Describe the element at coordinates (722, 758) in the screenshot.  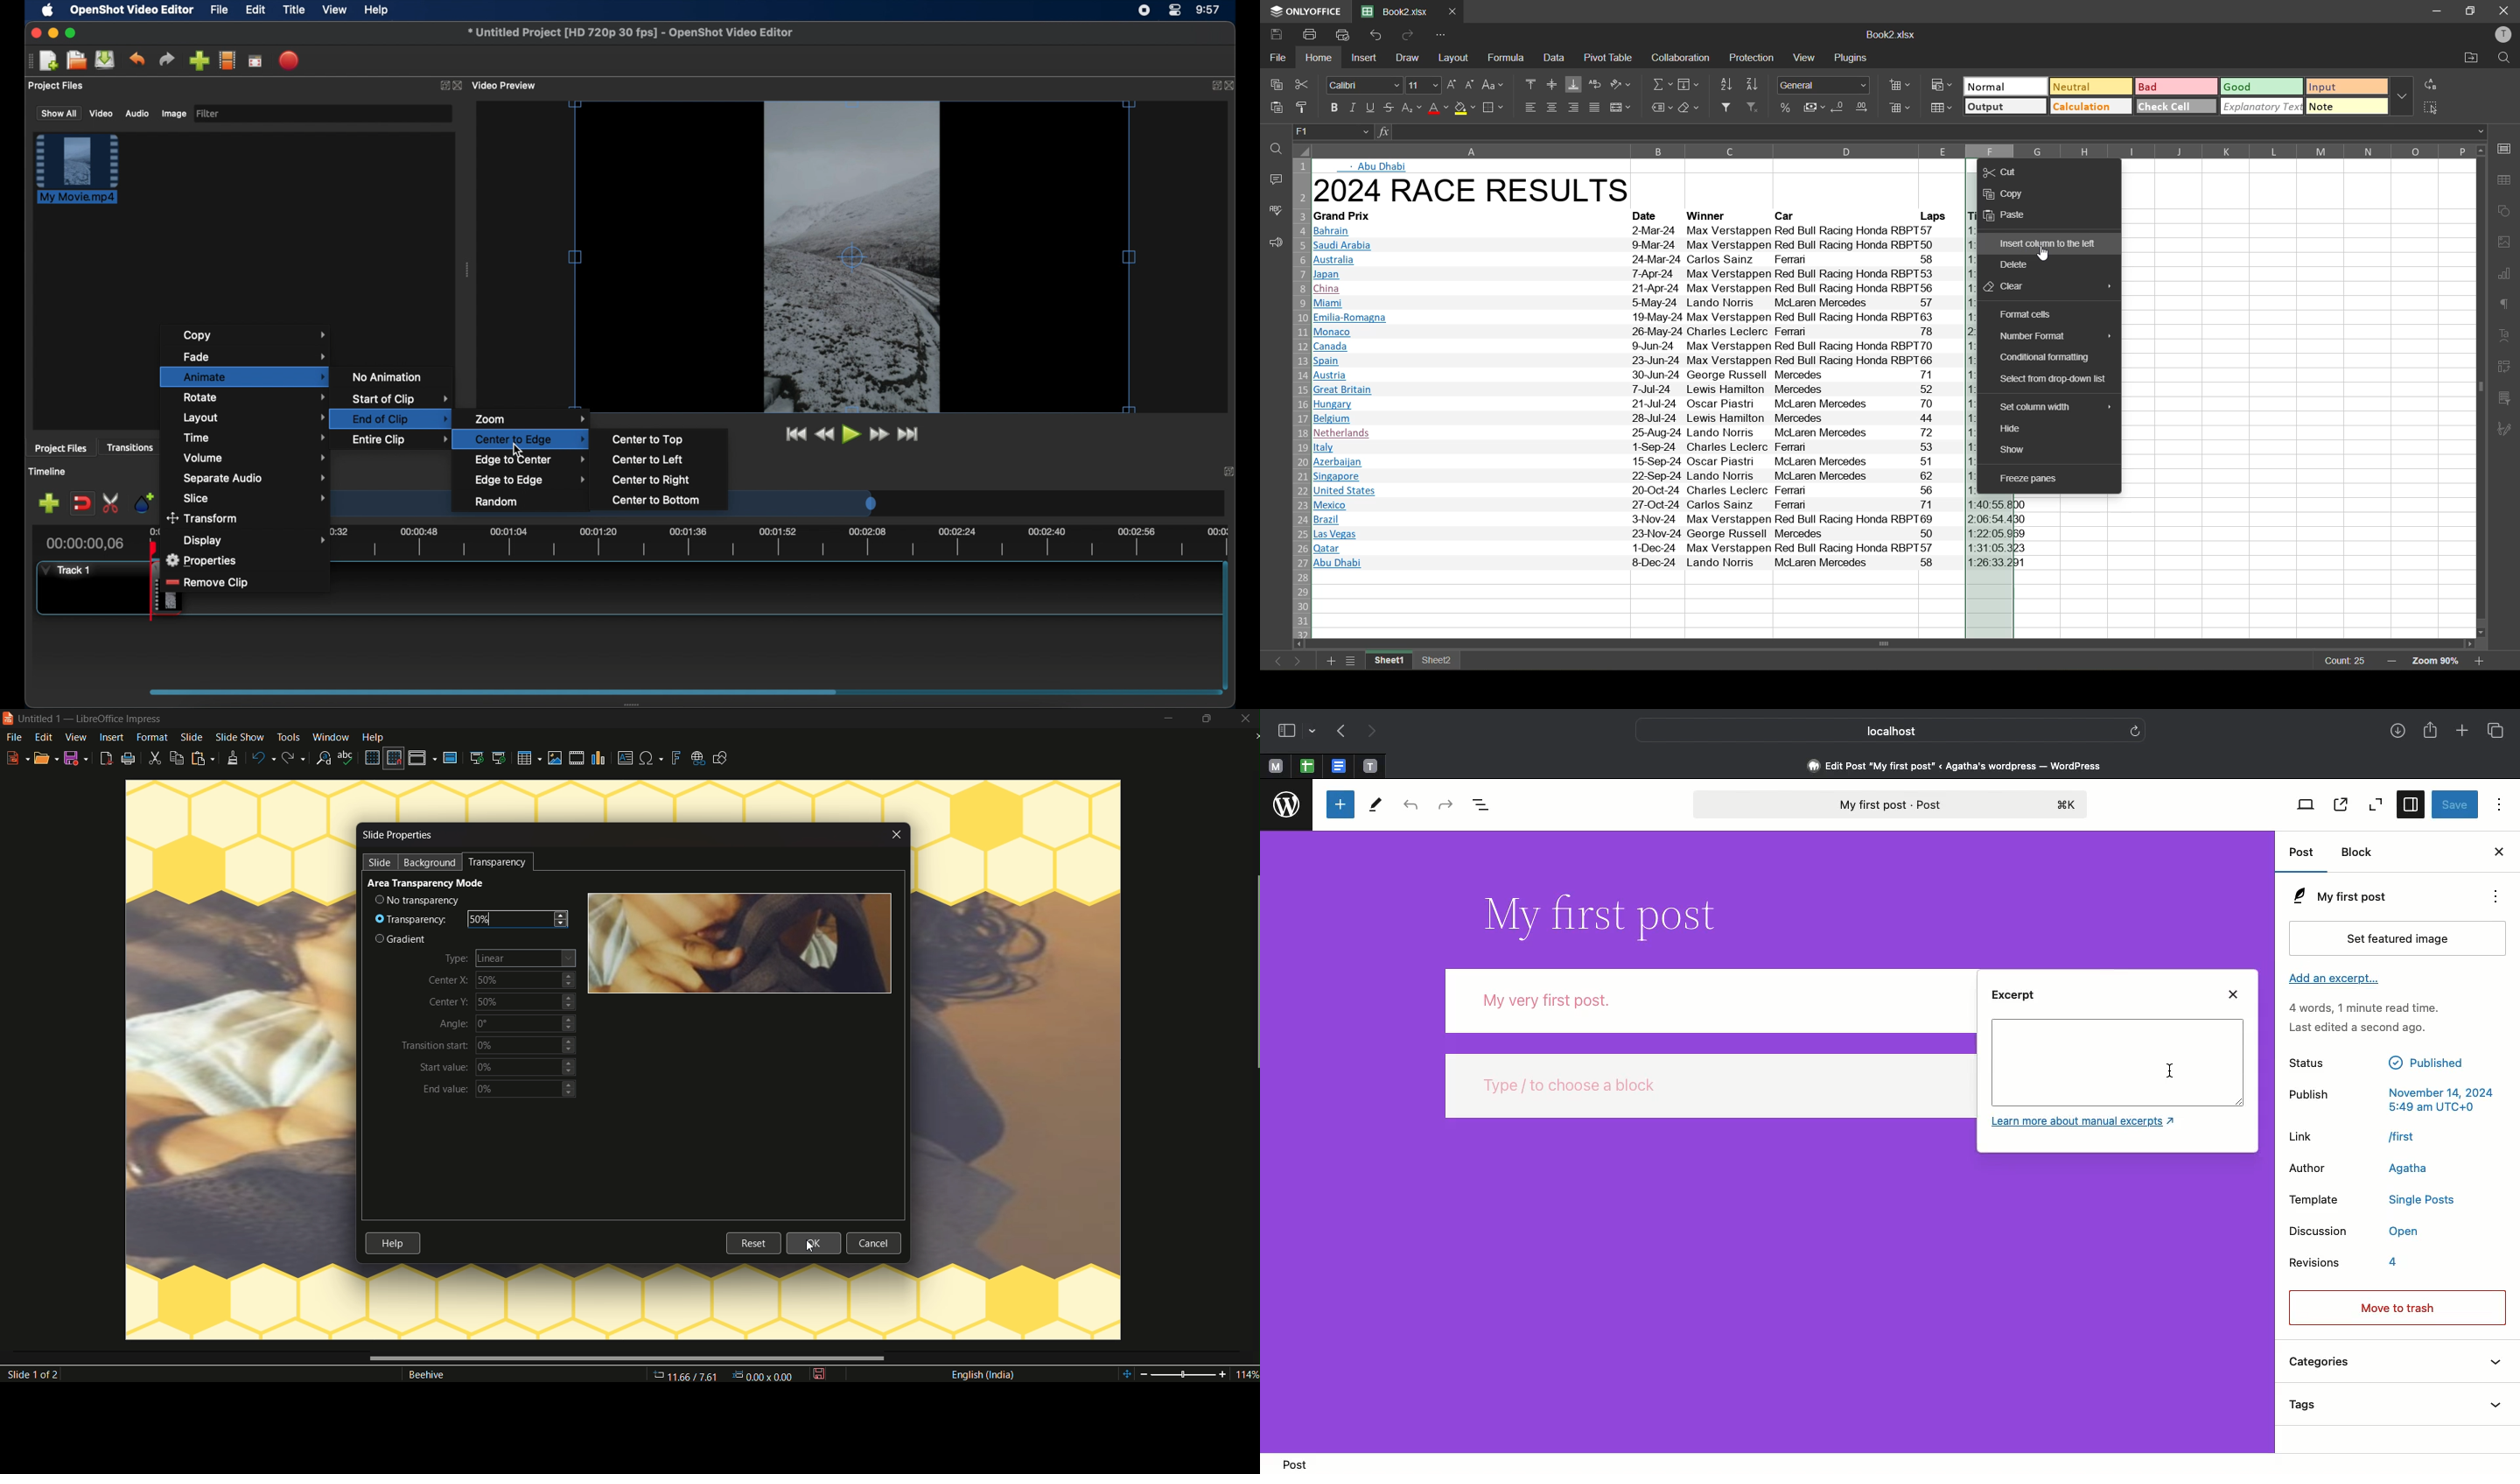
I see `show draw functions` at that location.